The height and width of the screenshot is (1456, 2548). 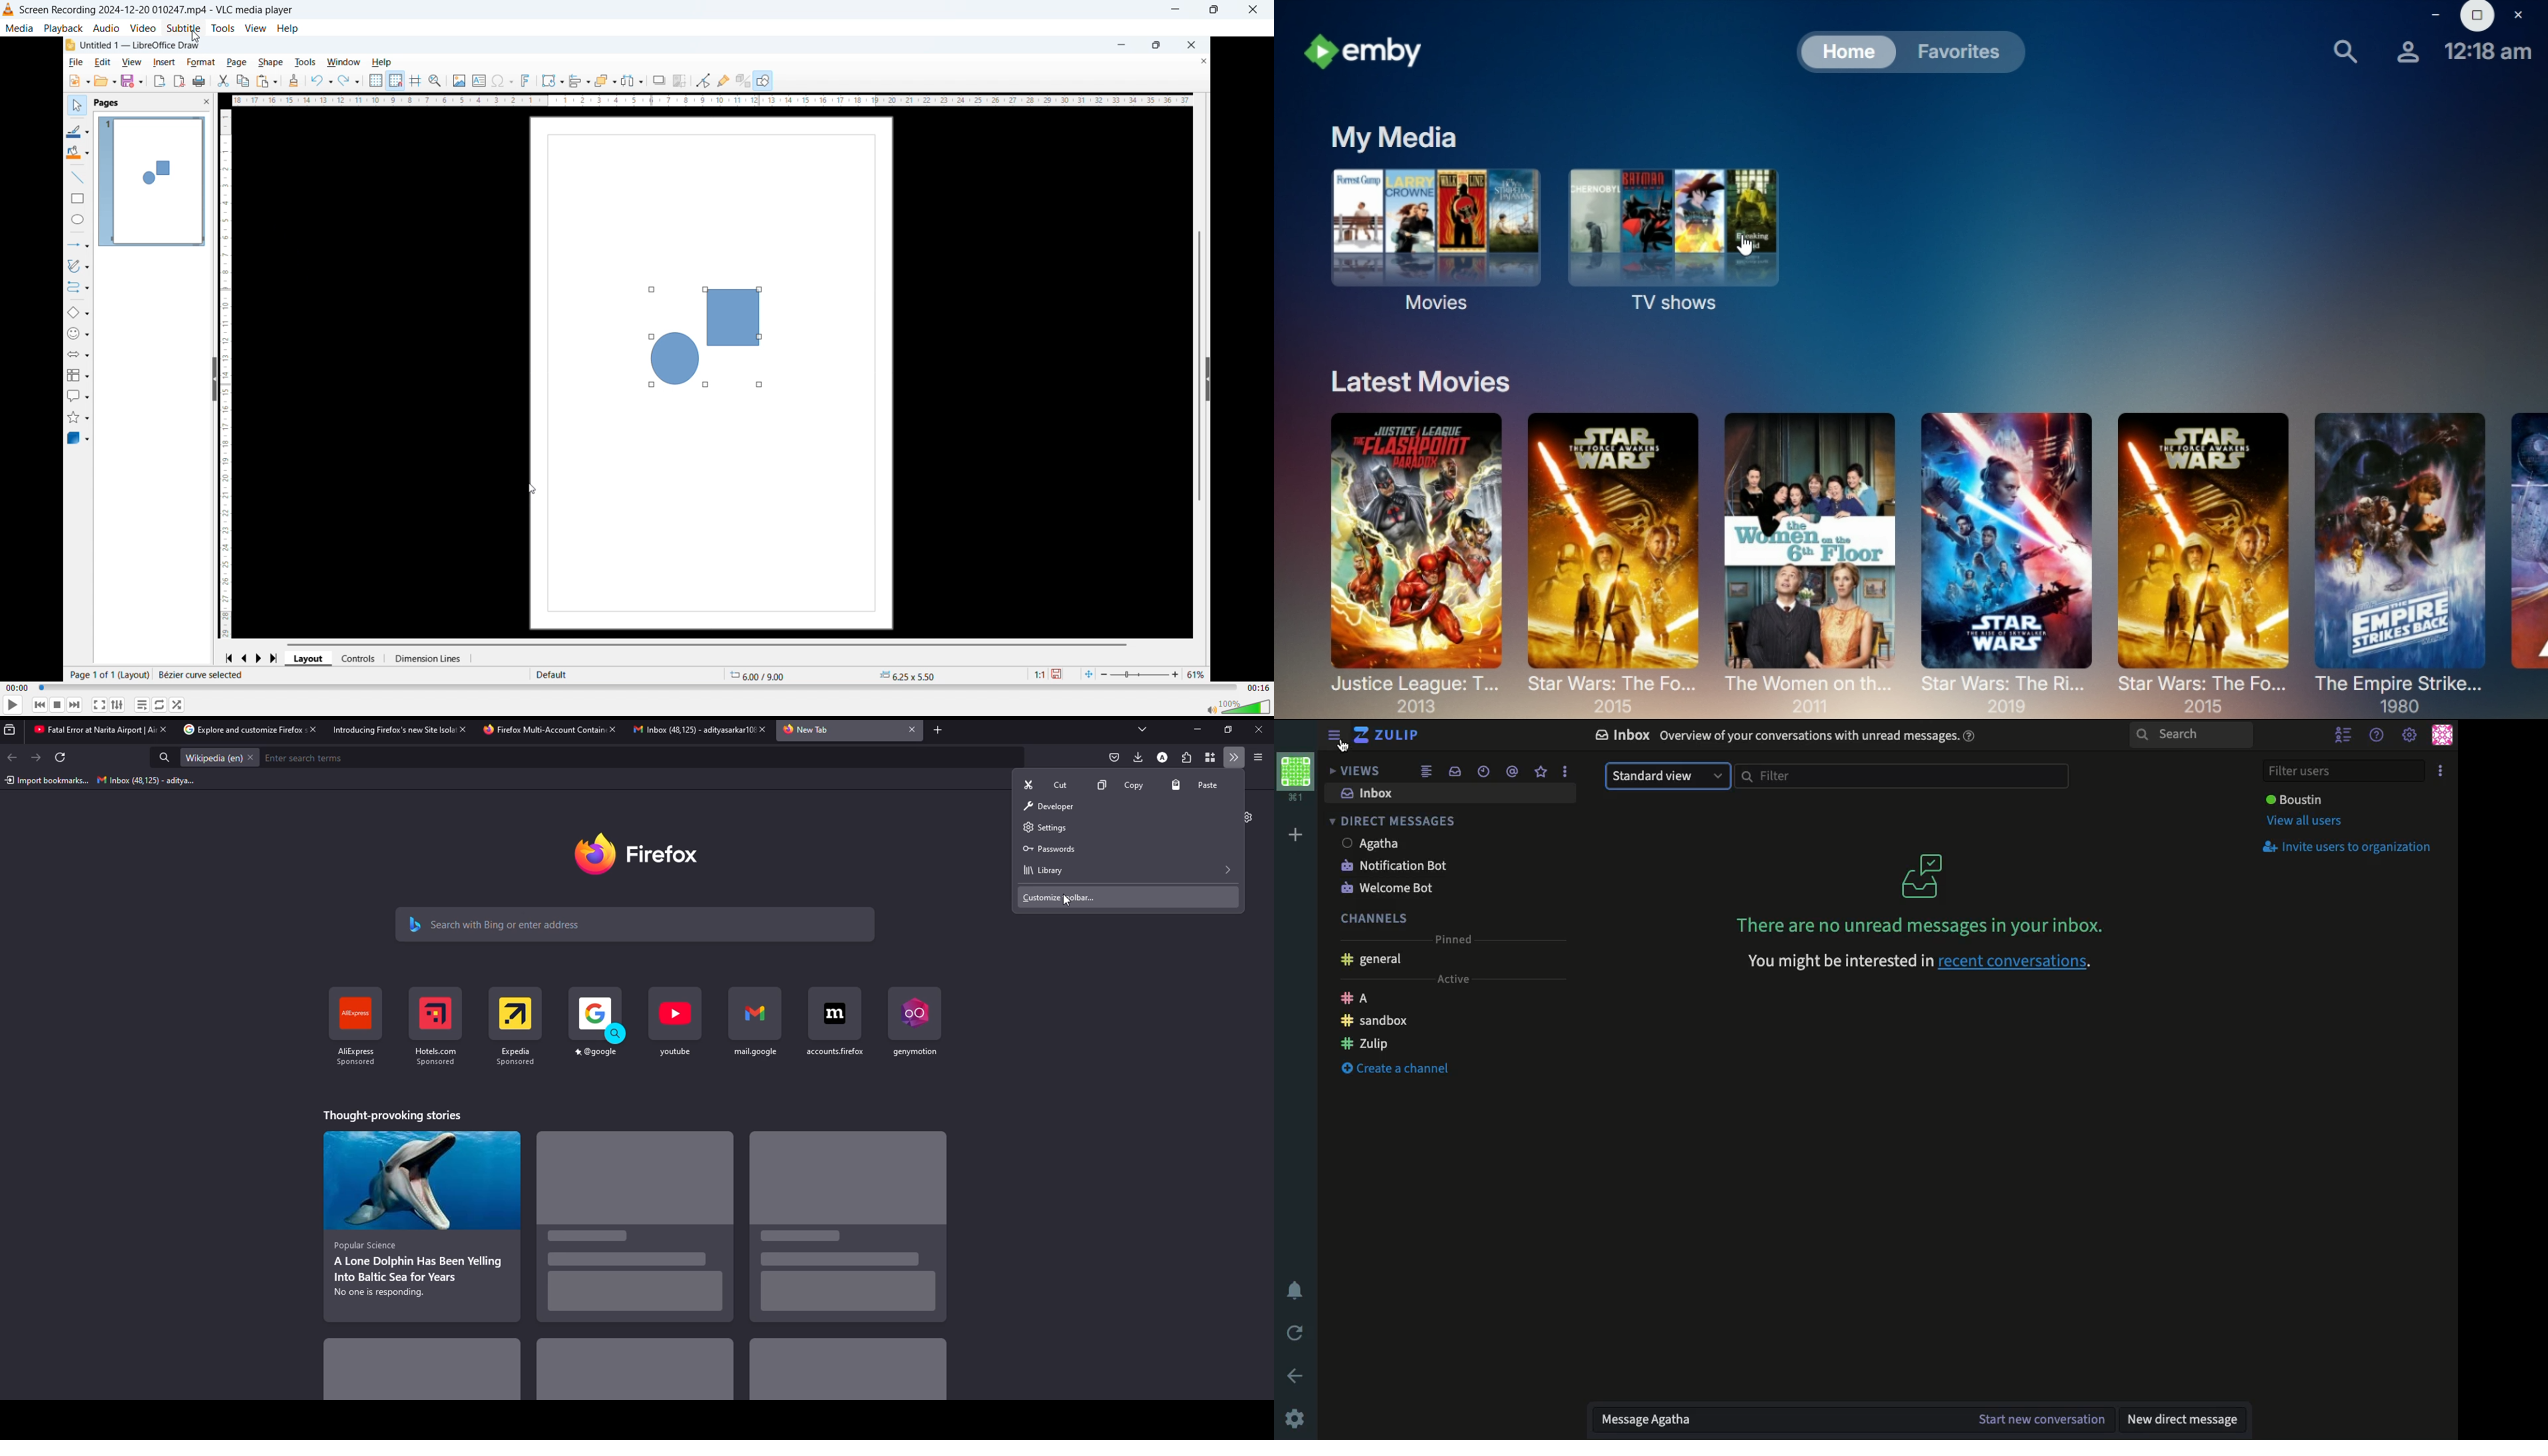 I want to click on Sound bar , so click(x=1234, y=707).